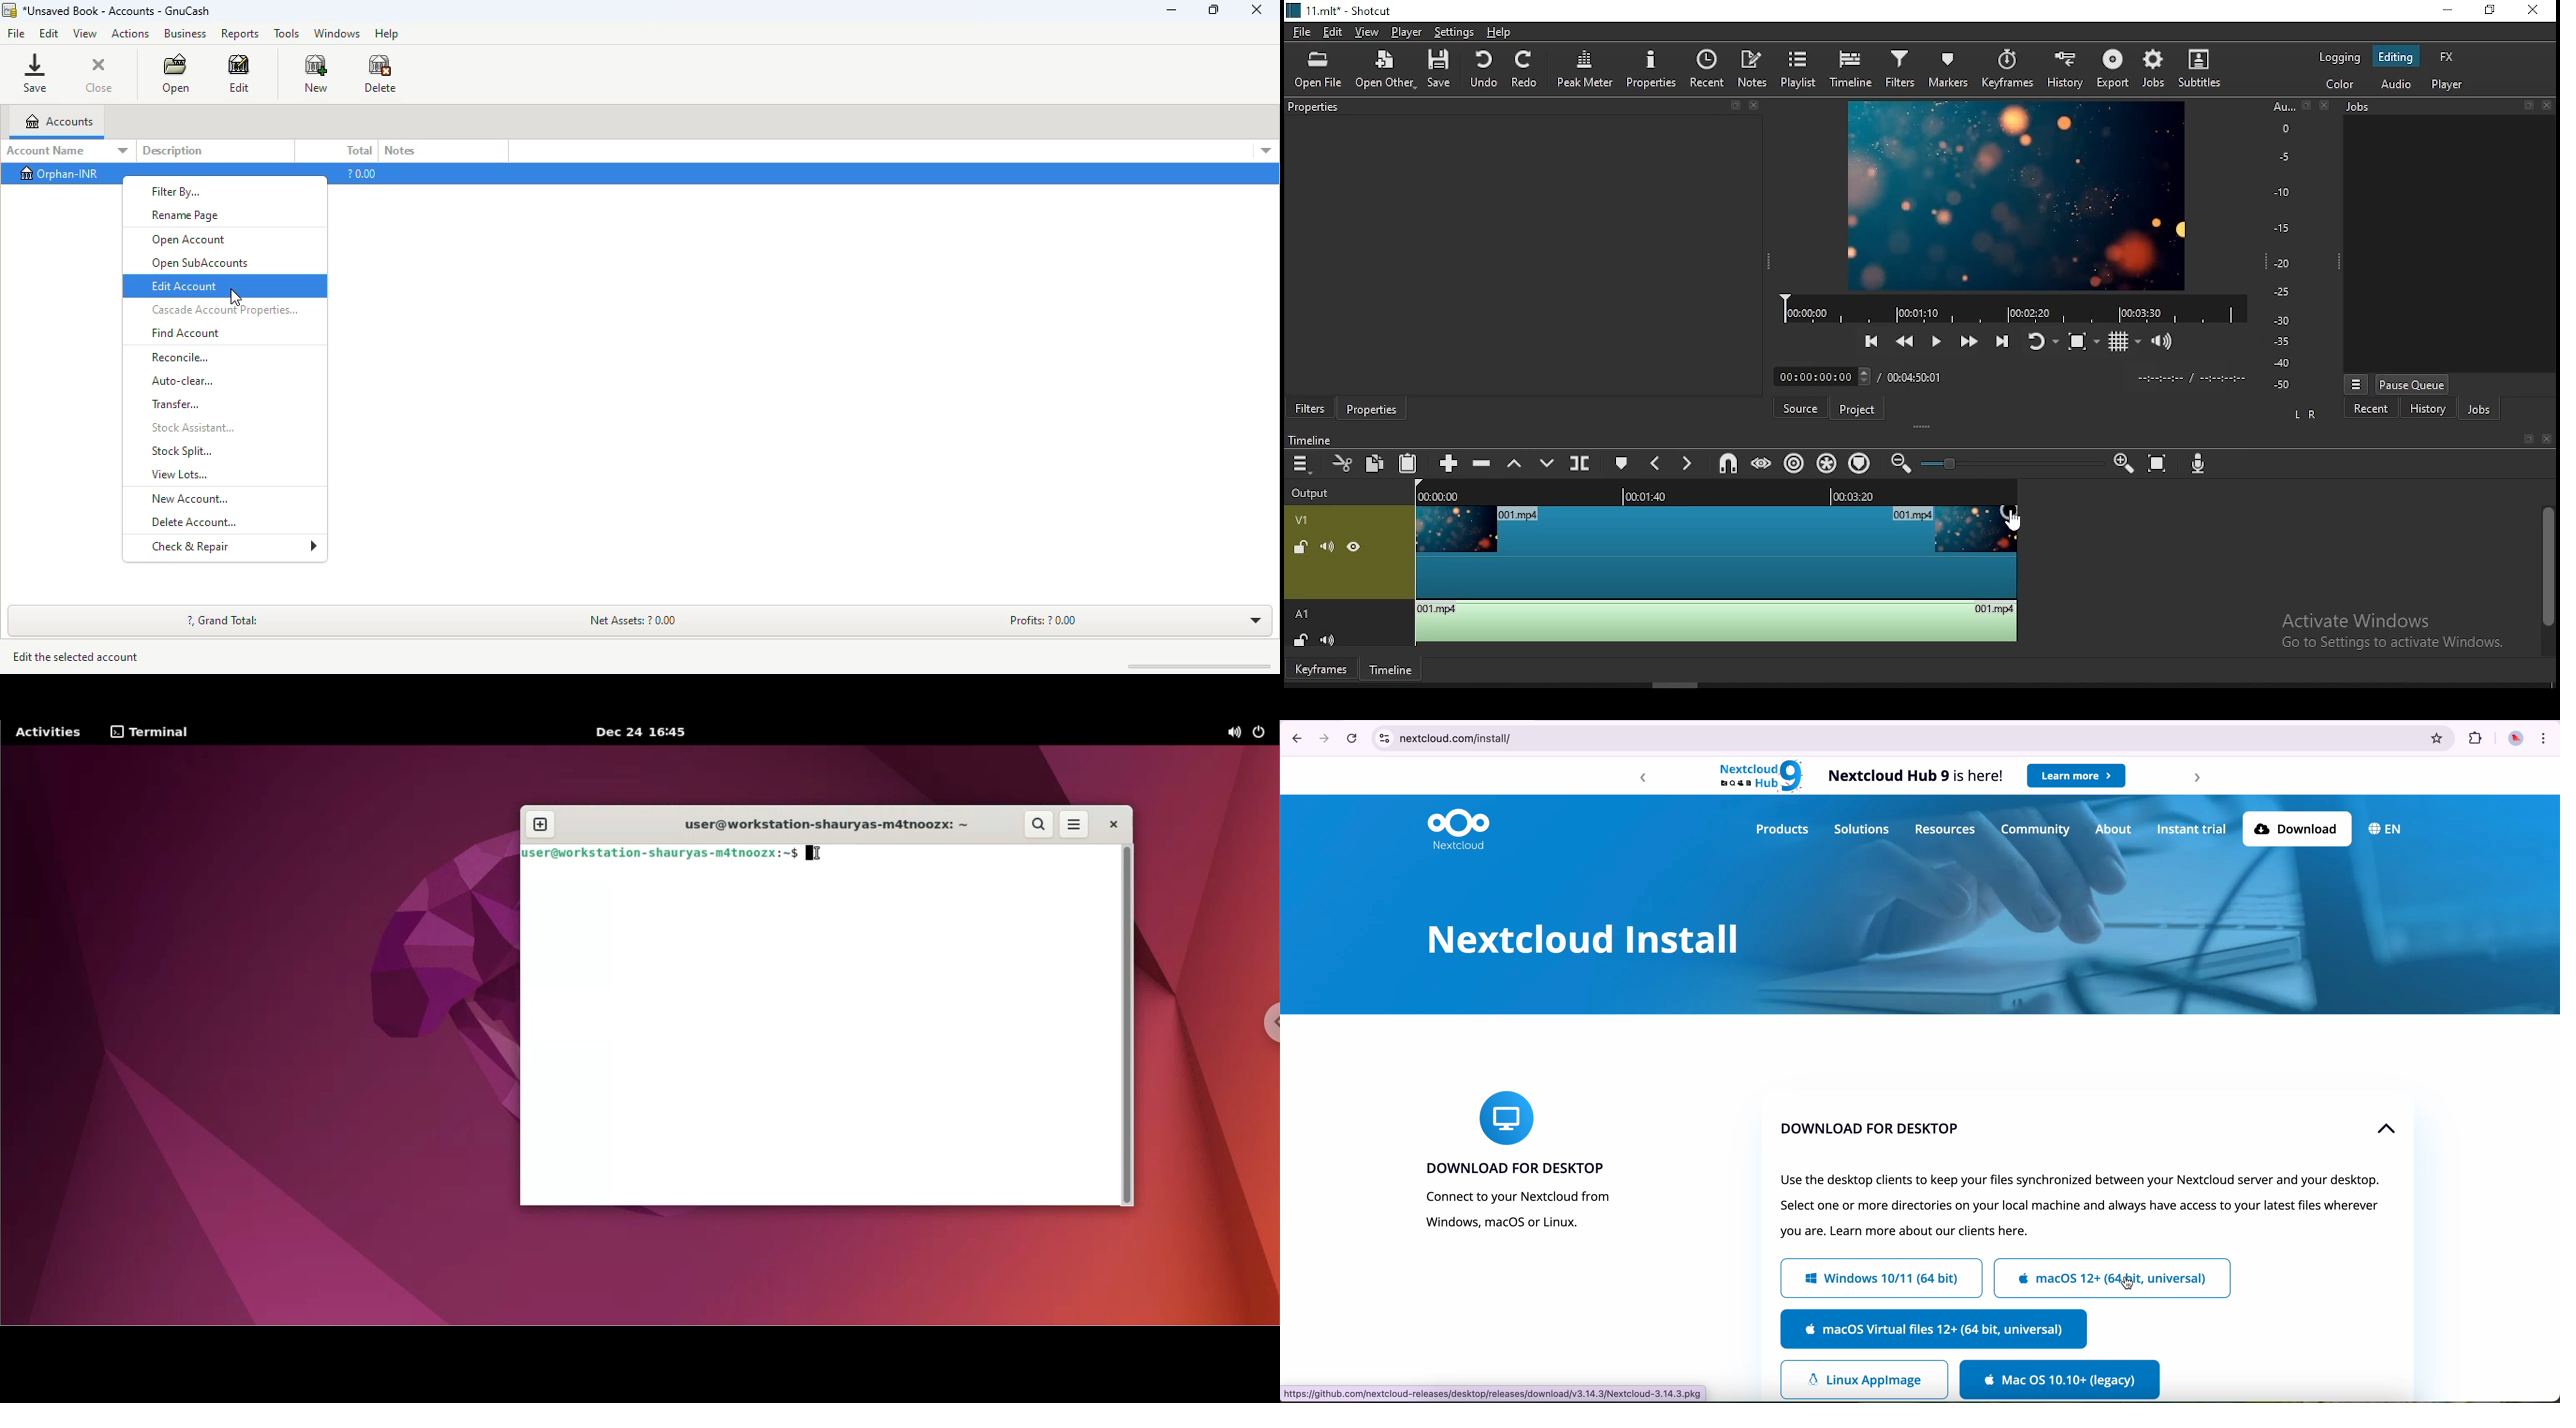  I want to click on create/edit marker, so click(1621, 463).